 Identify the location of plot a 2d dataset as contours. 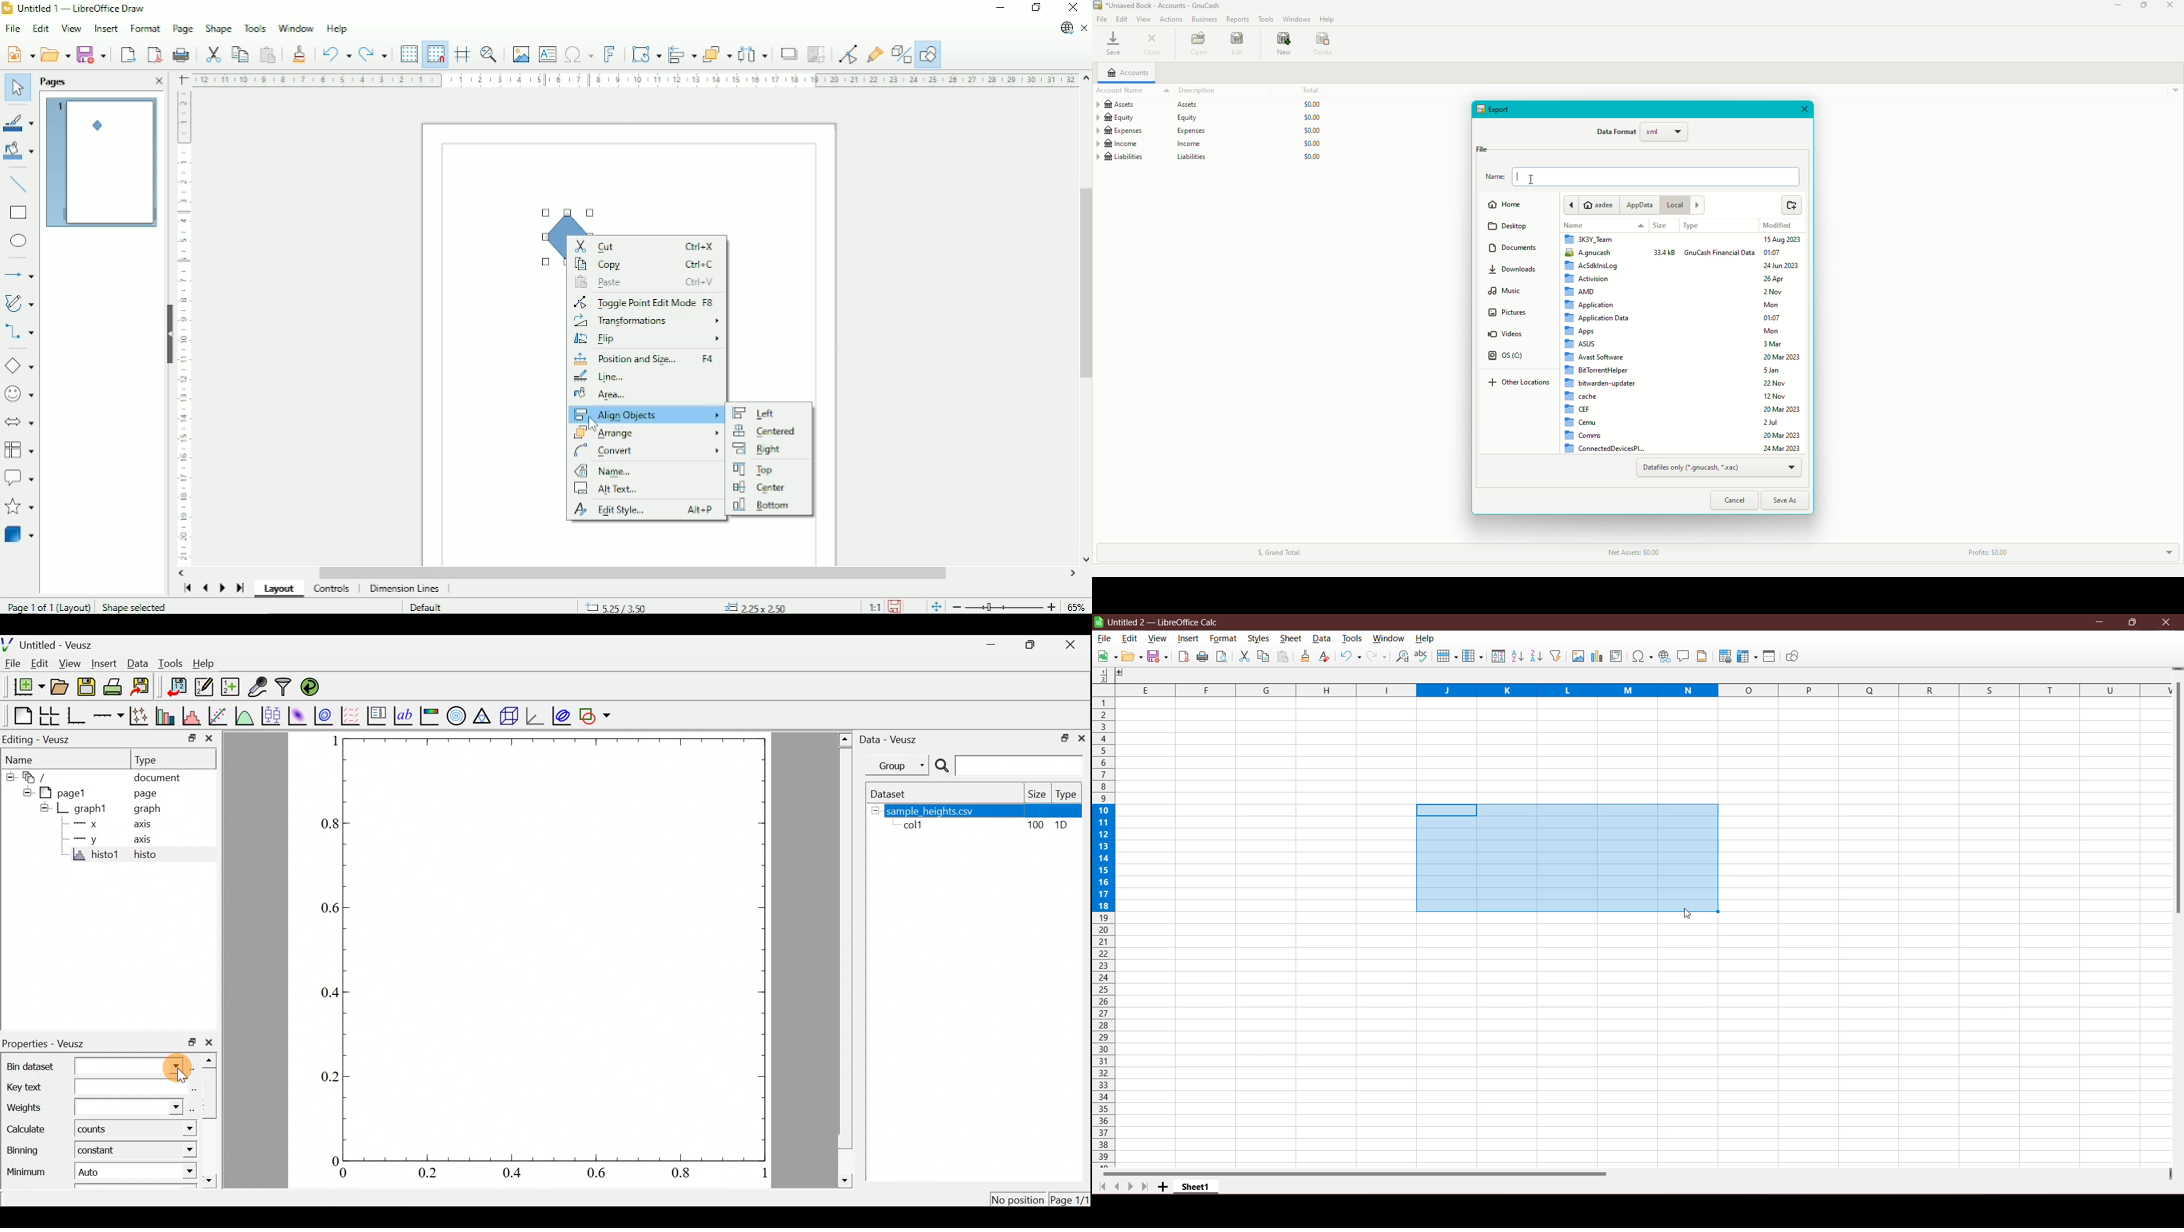
(326, 716).